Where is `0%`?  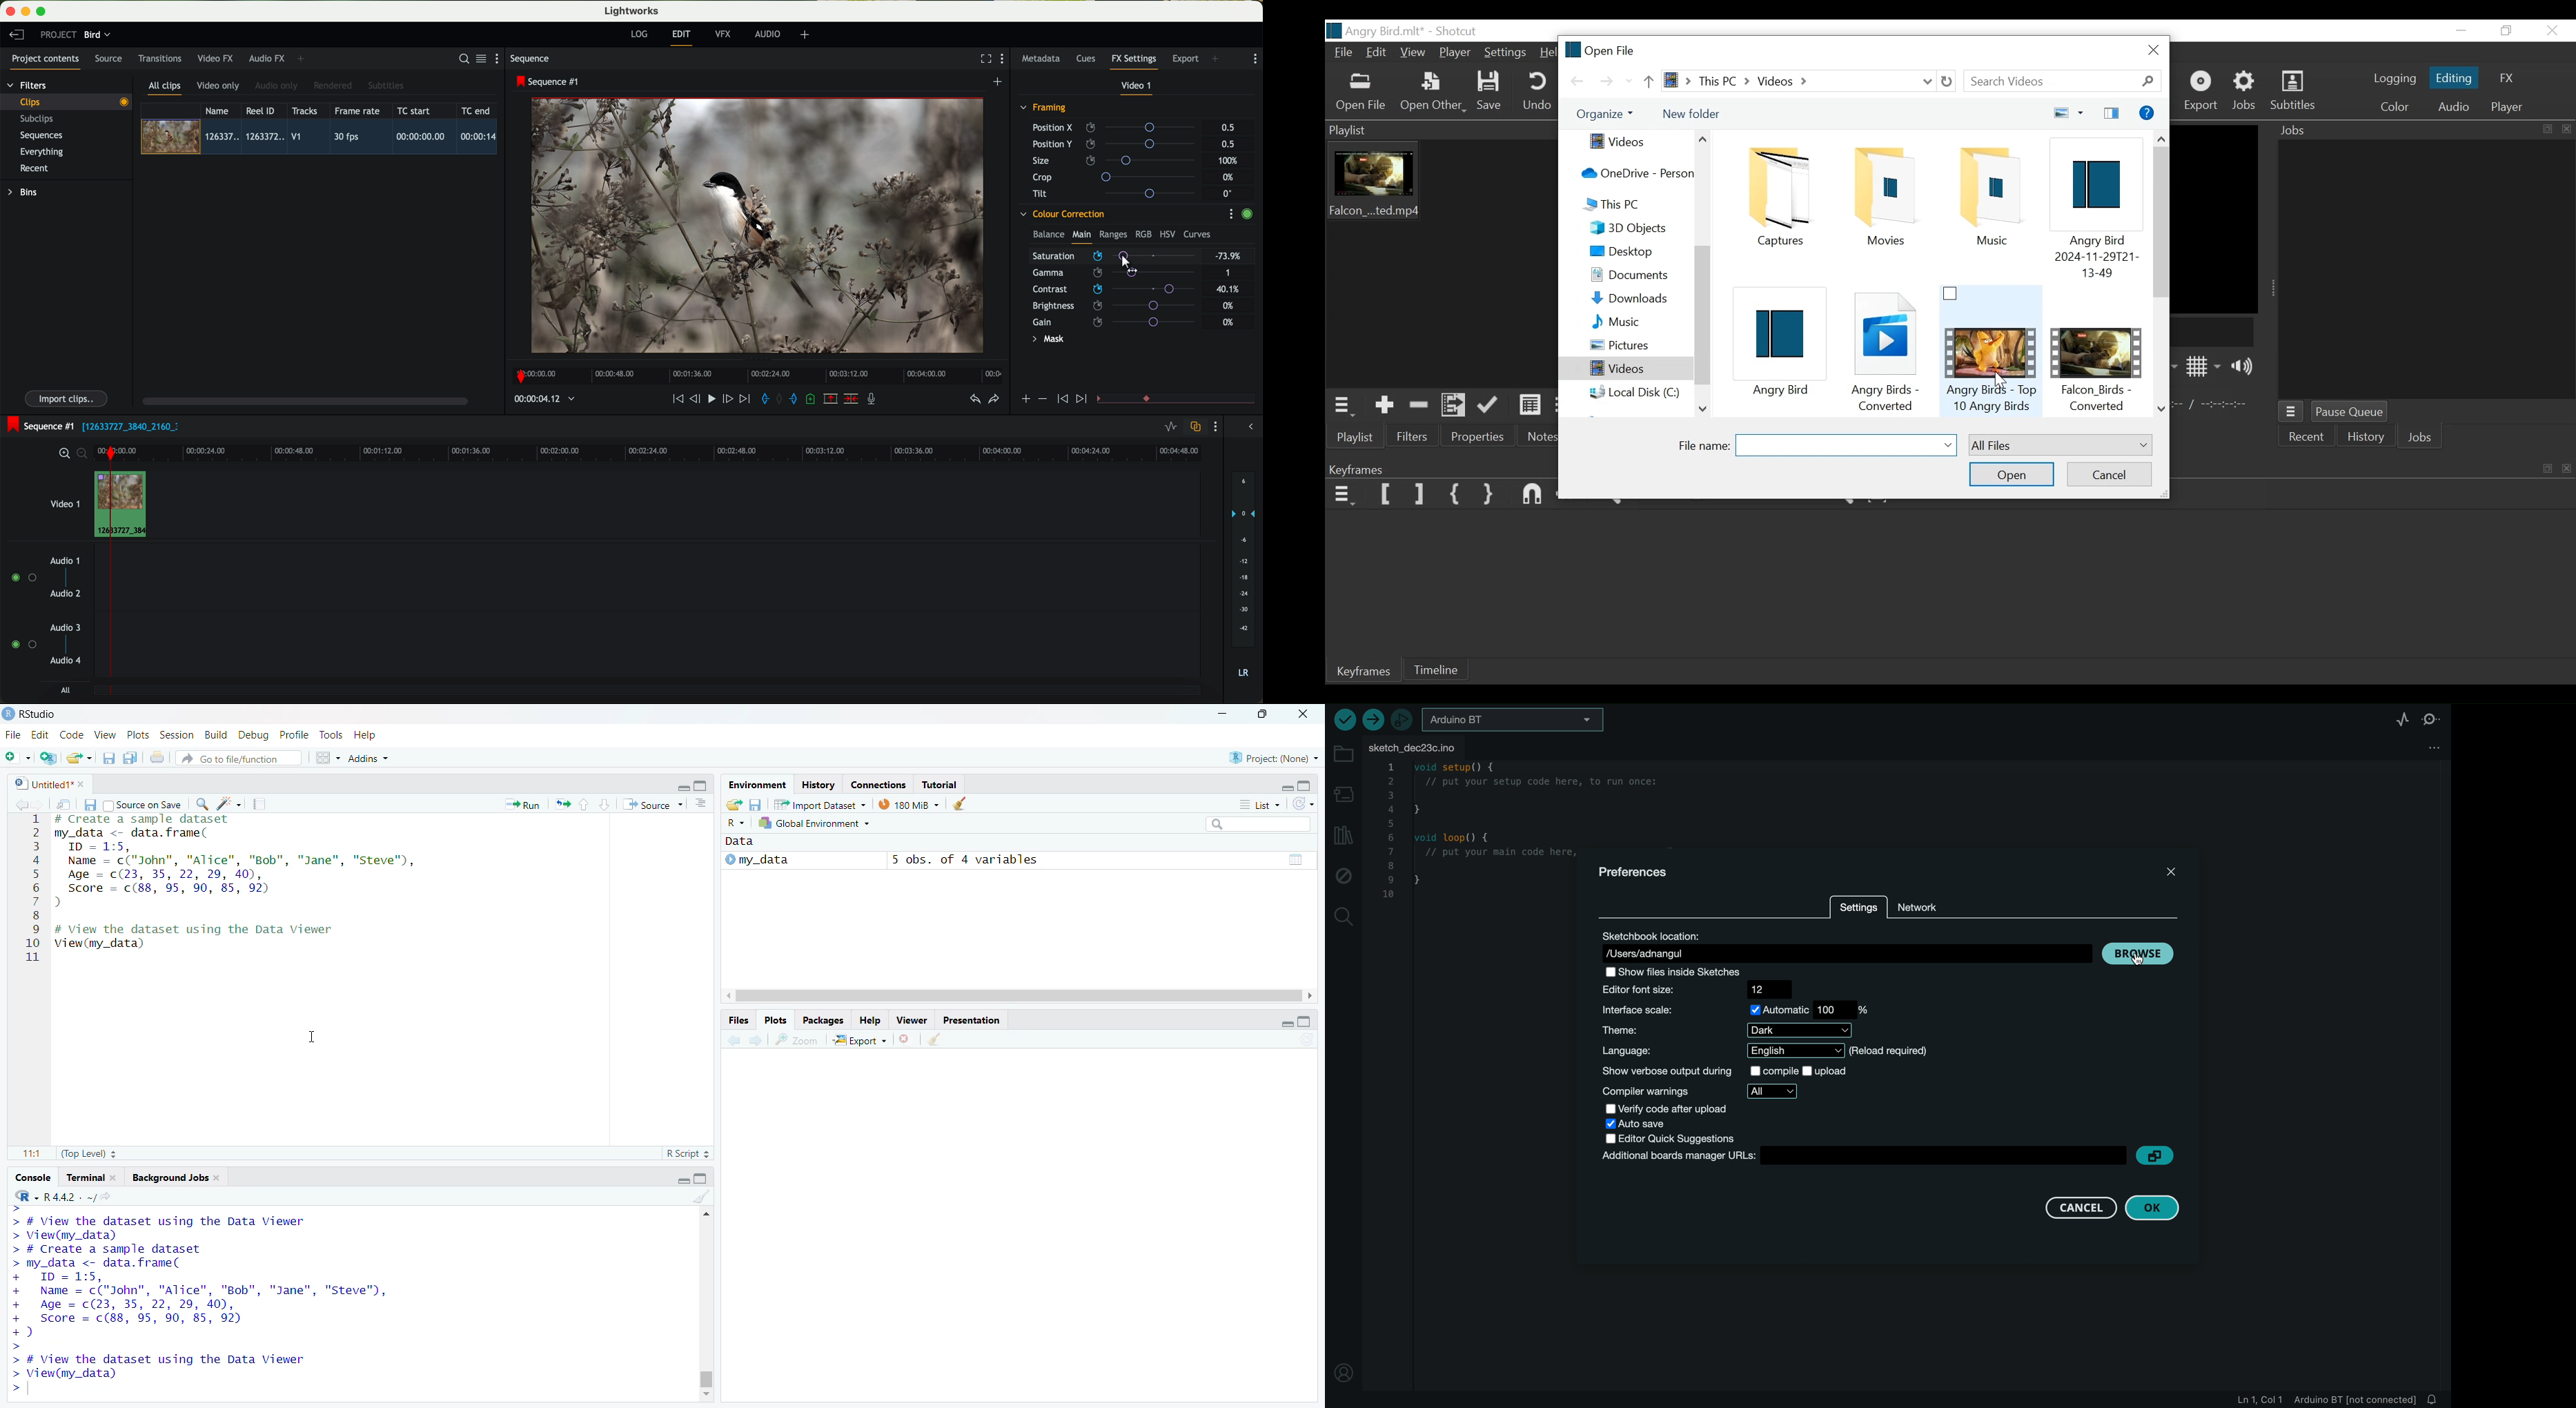 0% is located at coordinates (1229, 322).